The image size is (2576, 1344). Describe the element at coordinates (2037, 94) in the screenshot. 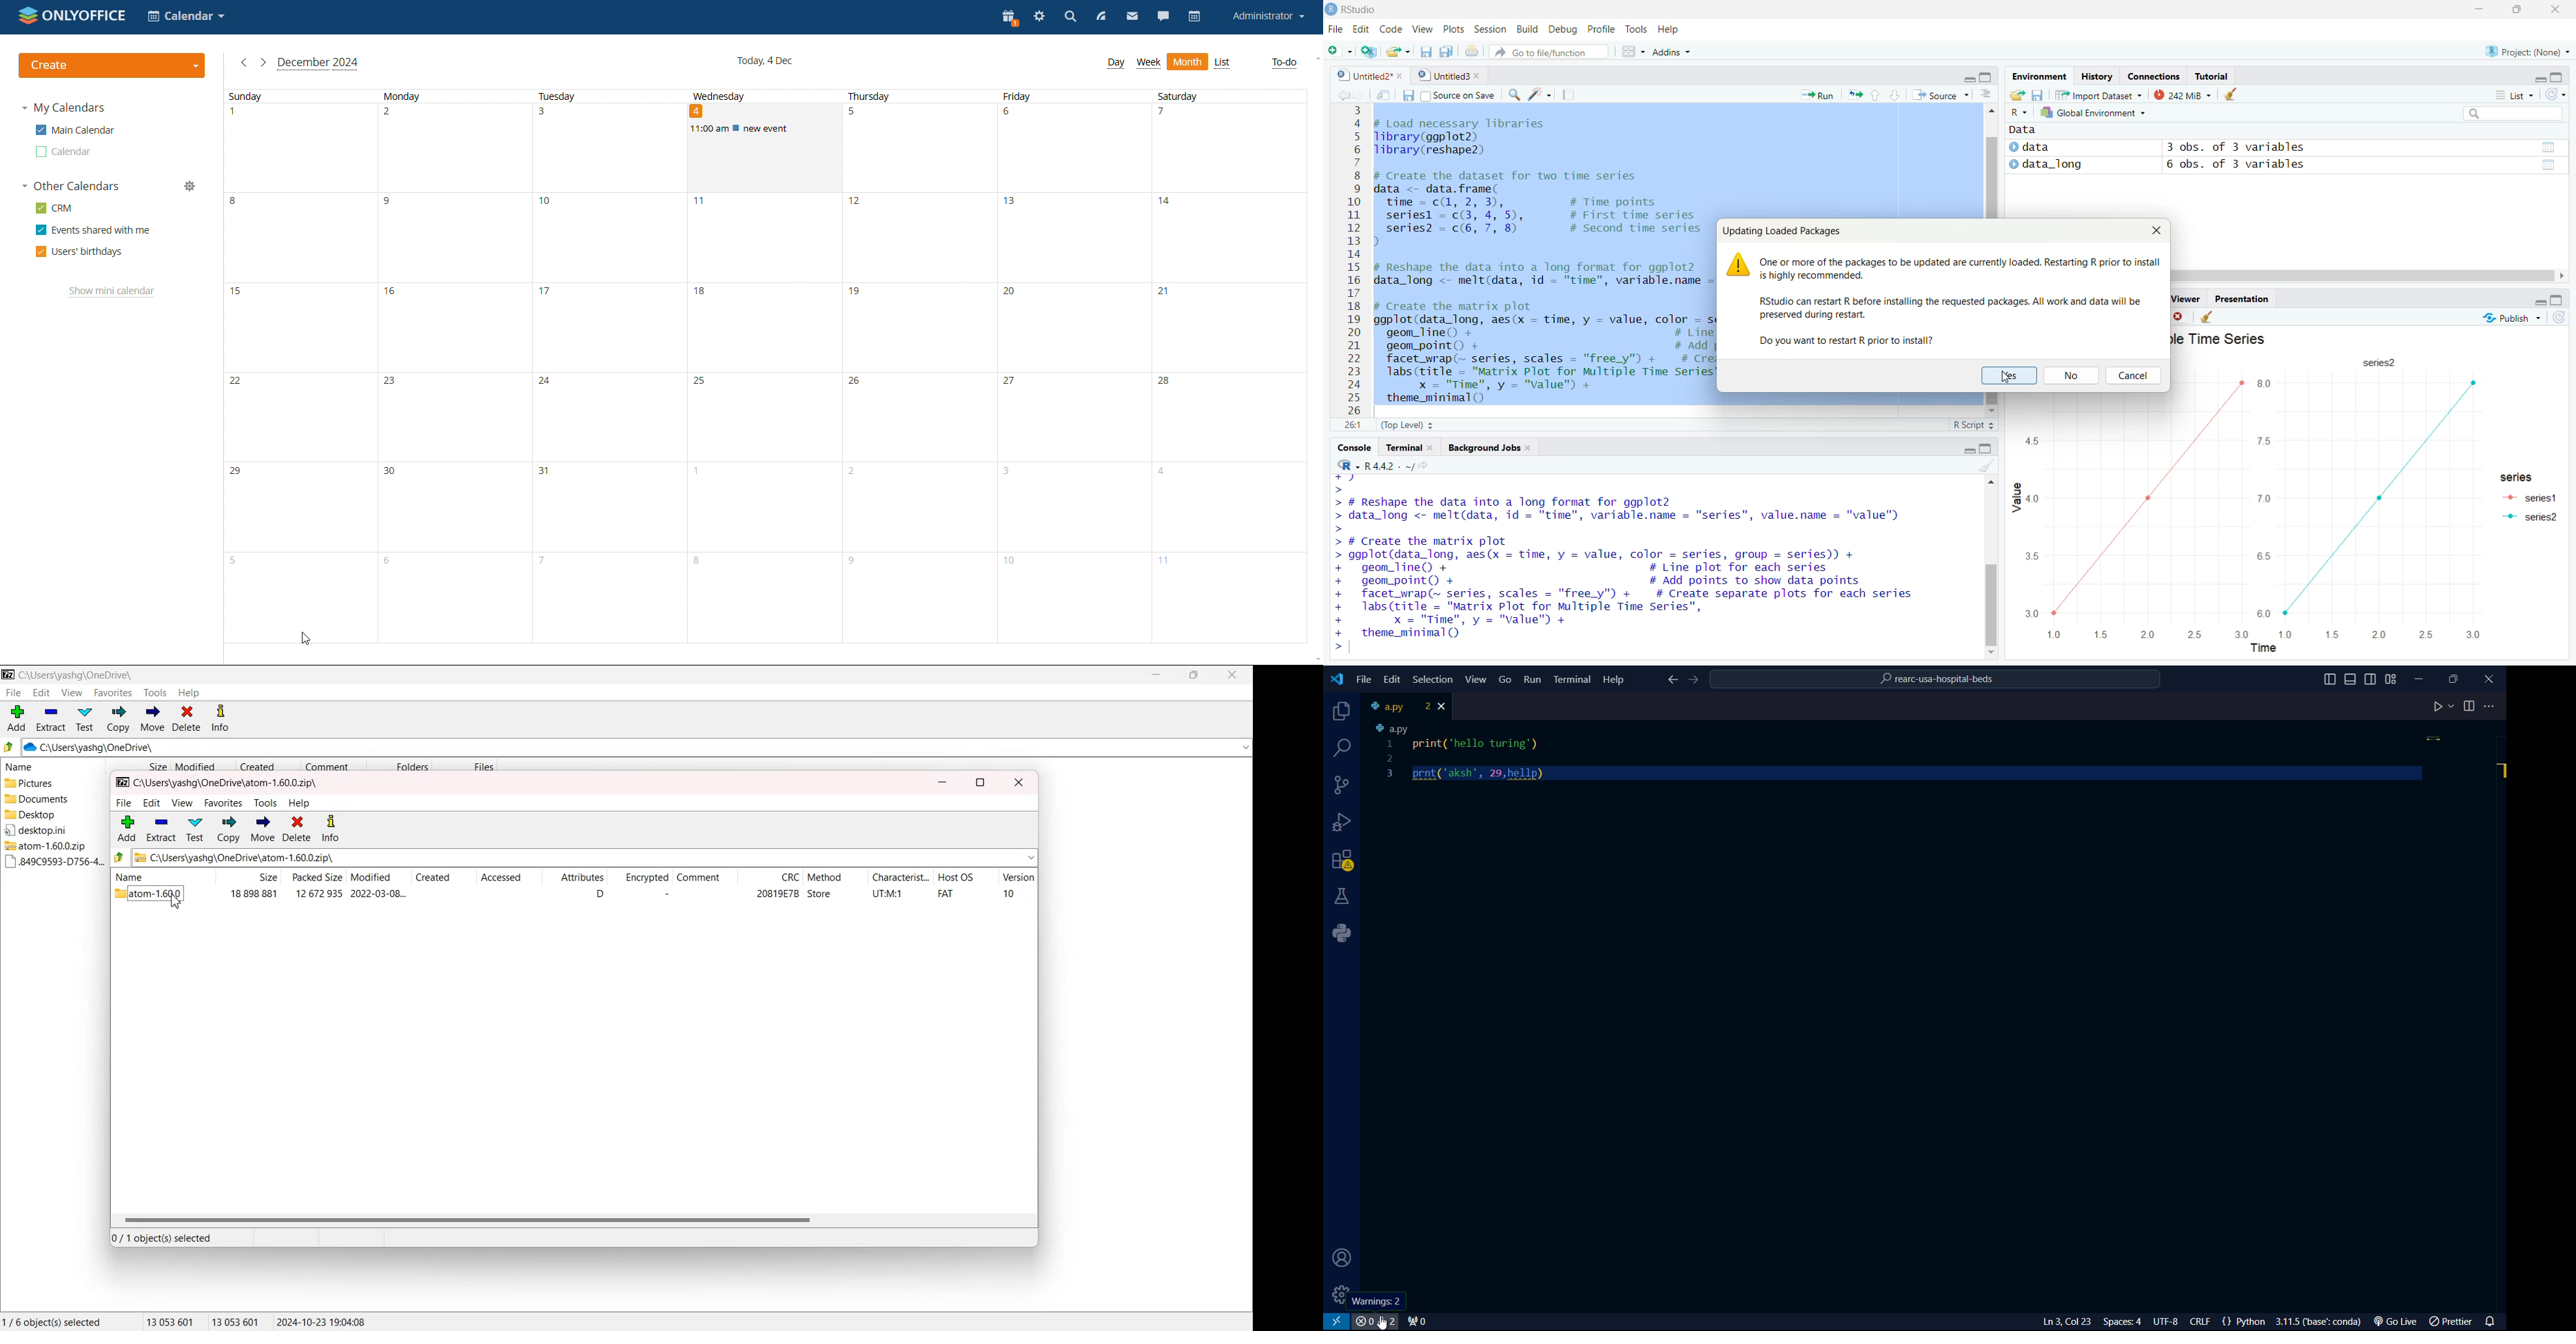

I see `save workspace` at that location.